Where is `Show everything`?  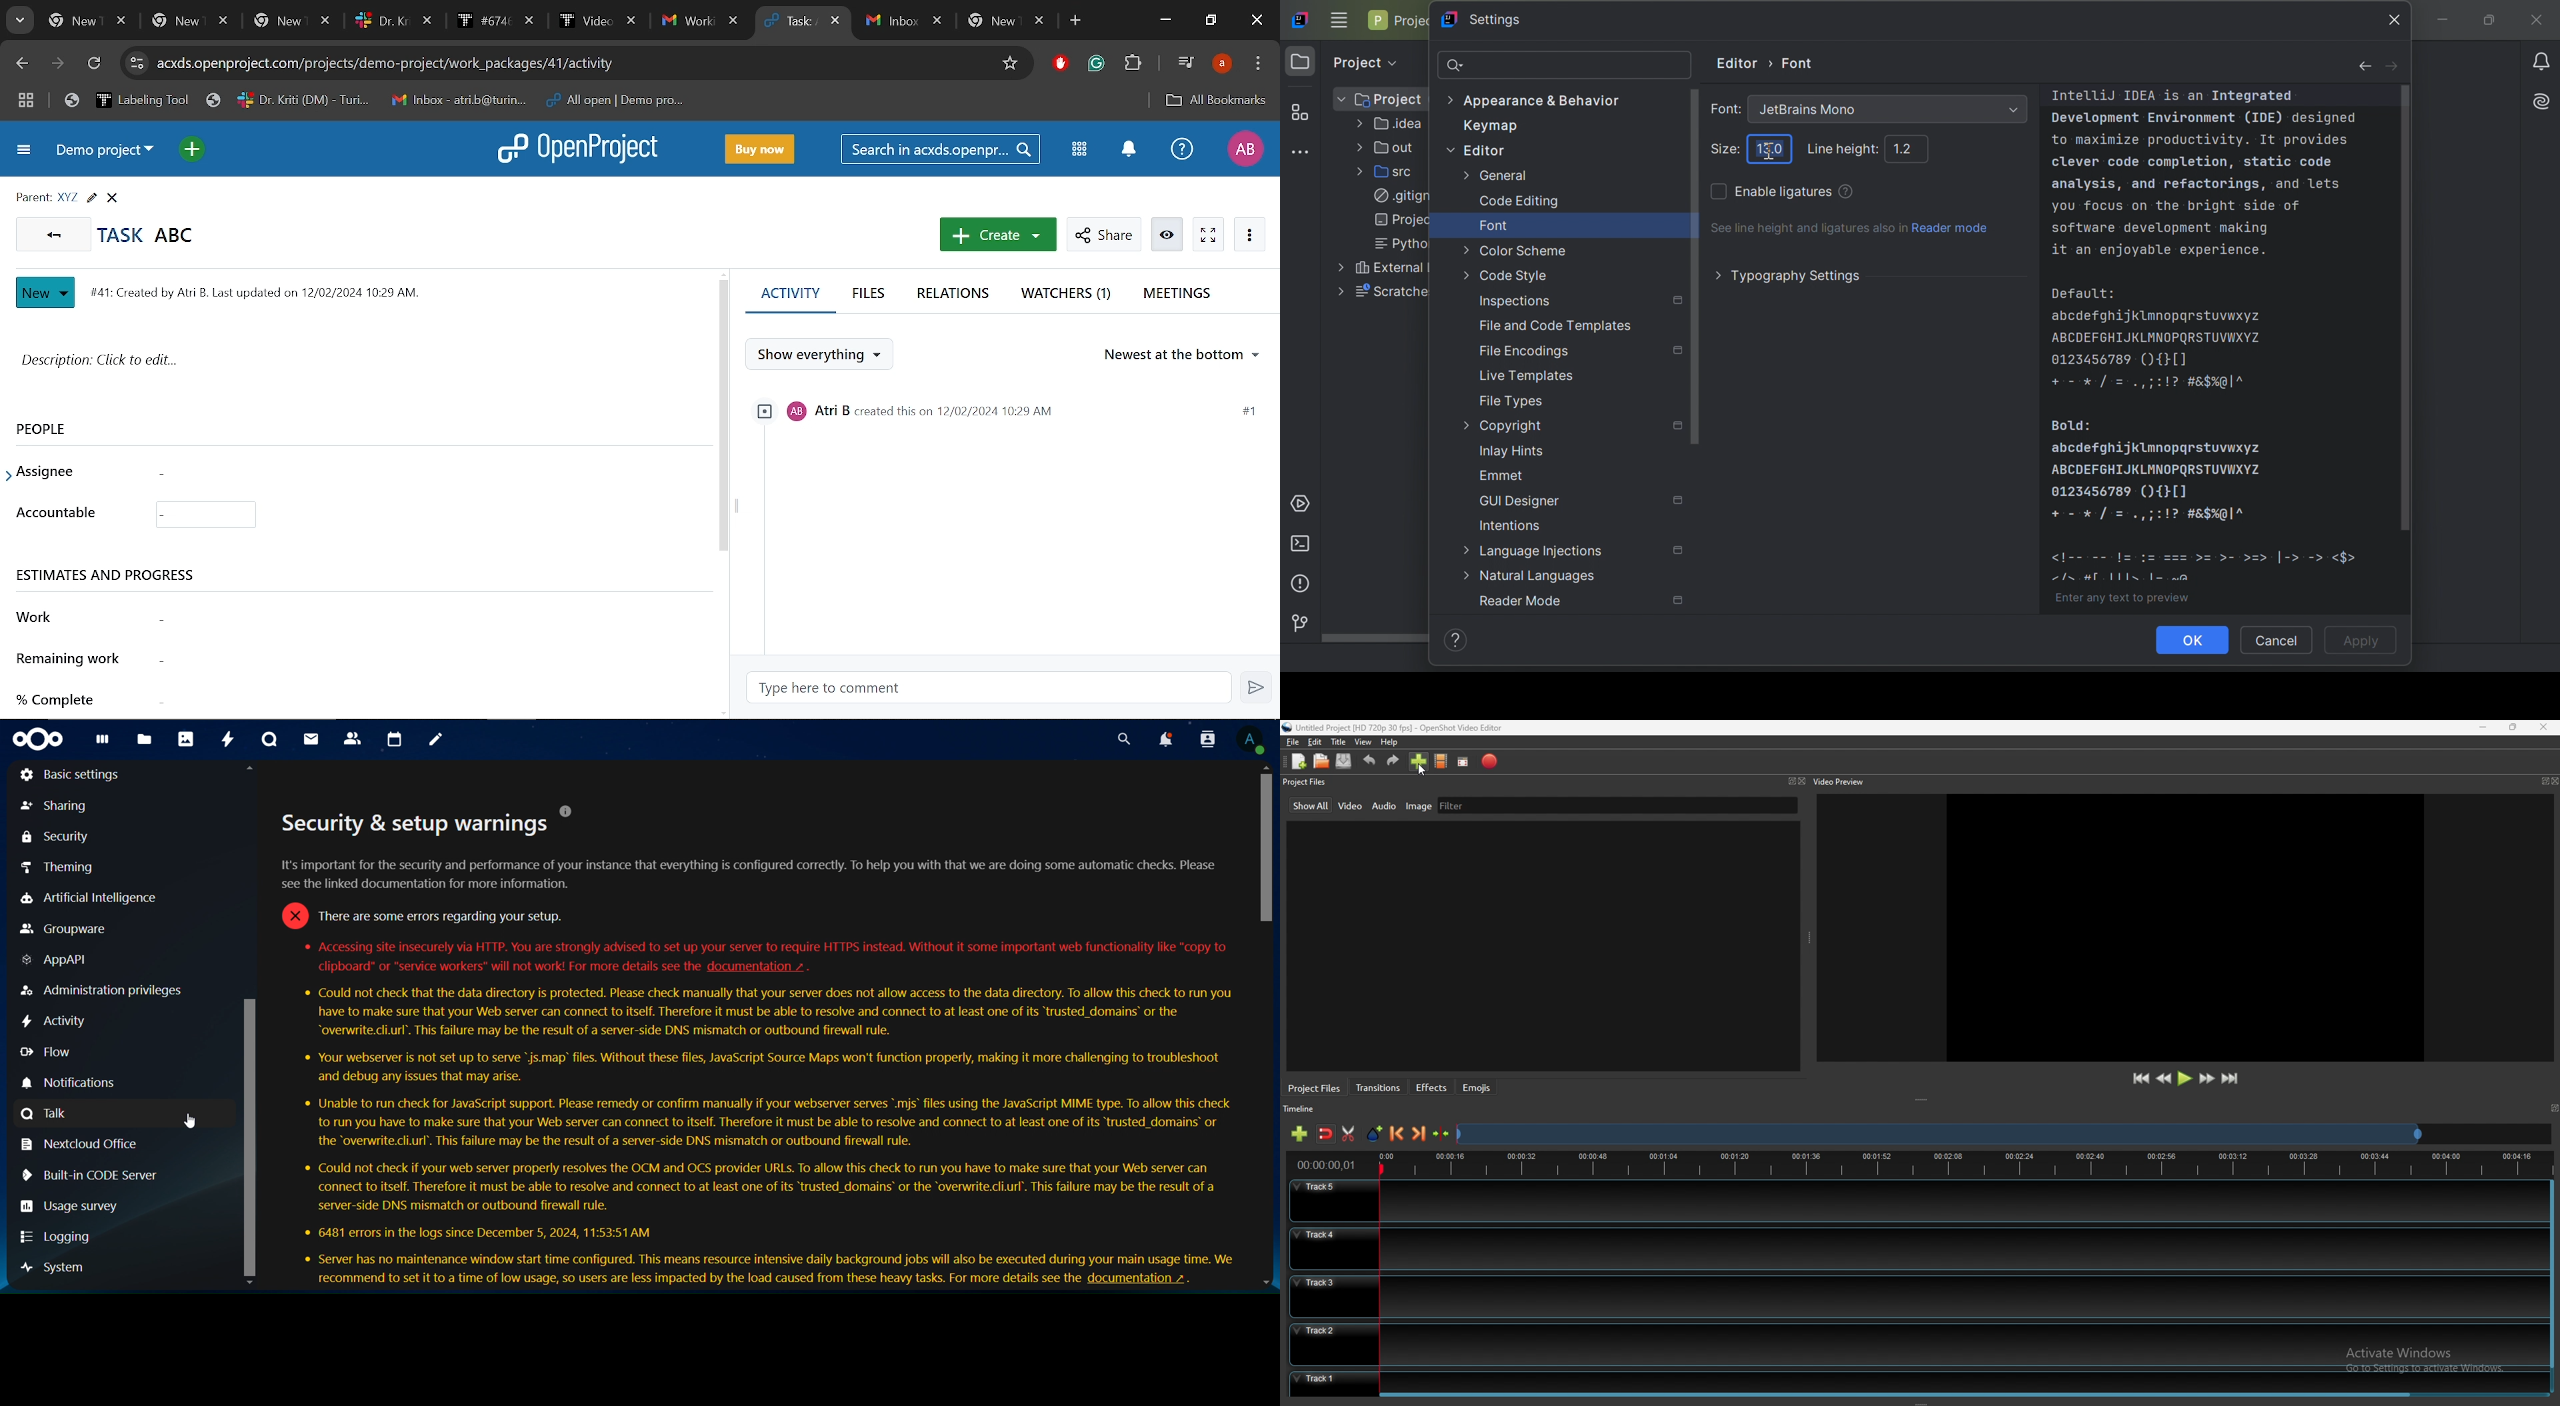
Show everything is located at coordinates (815, 355).